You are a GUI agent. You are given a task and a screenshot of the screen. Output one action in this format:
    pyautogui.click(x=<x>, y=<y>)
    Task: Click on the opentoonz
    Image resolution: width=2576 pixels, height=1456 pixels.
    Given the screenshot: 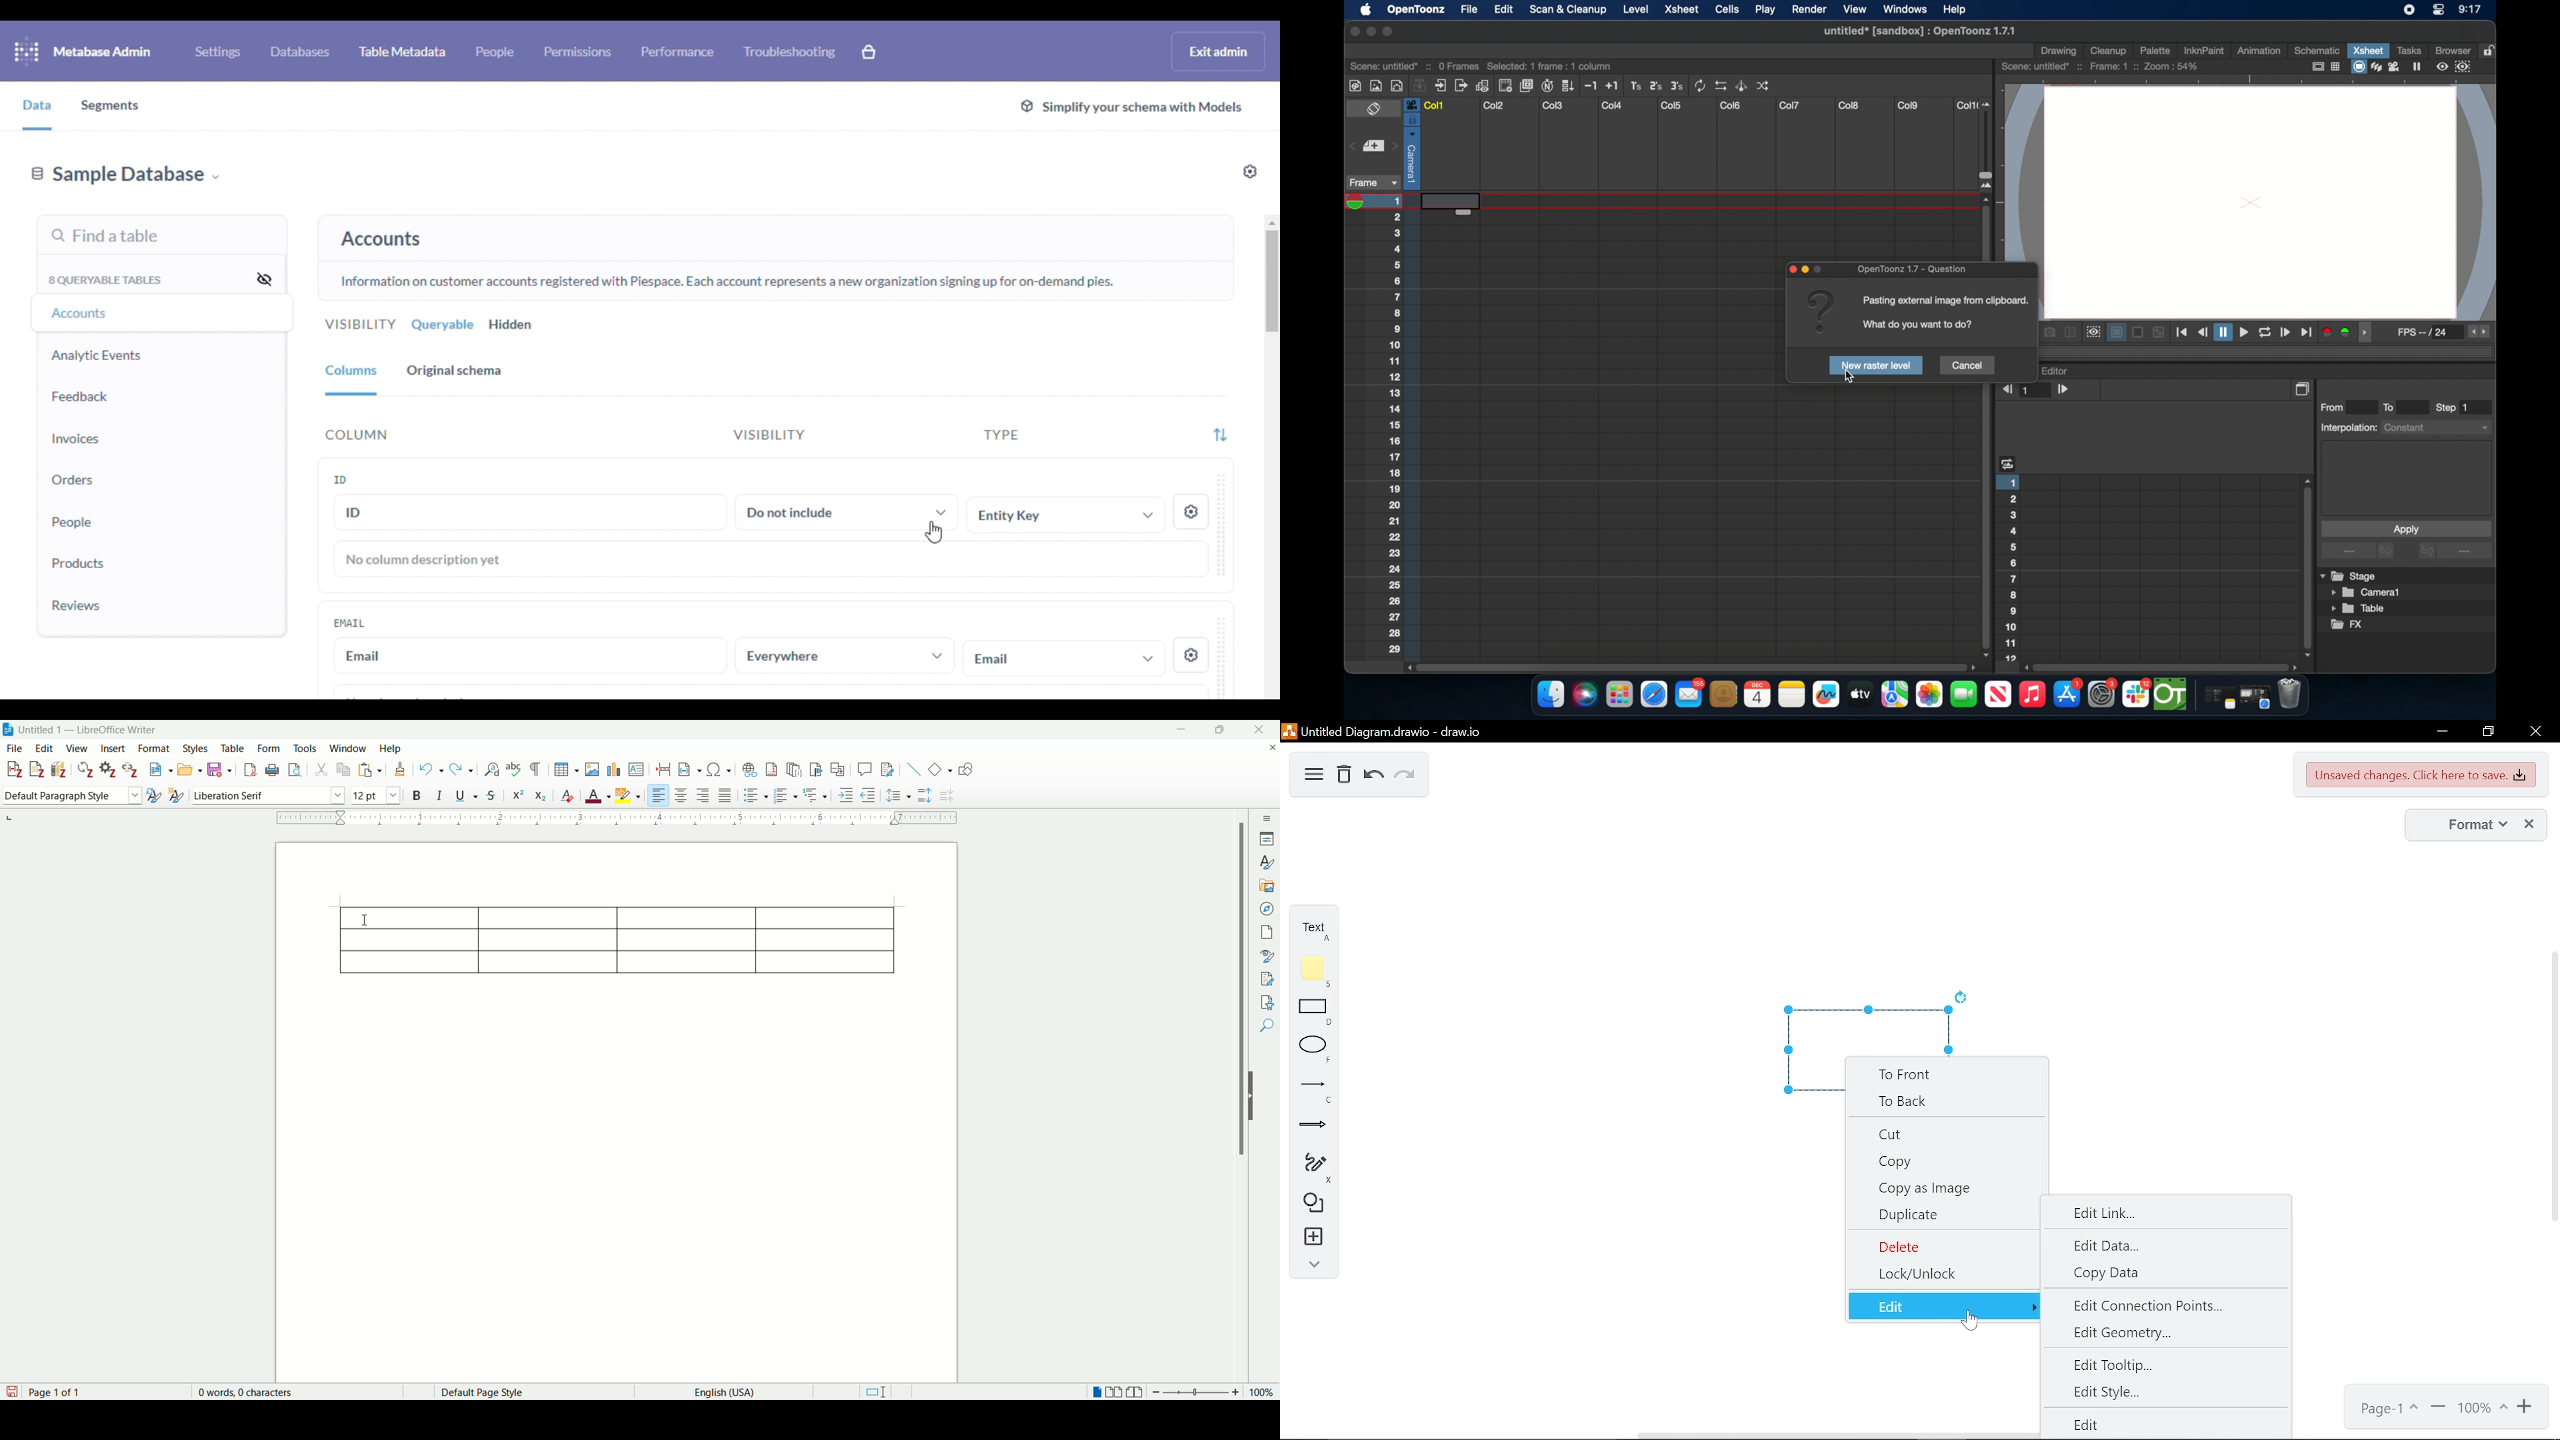 What is the action you would take?
    pyautogui.click(x=2171, y=695)
    